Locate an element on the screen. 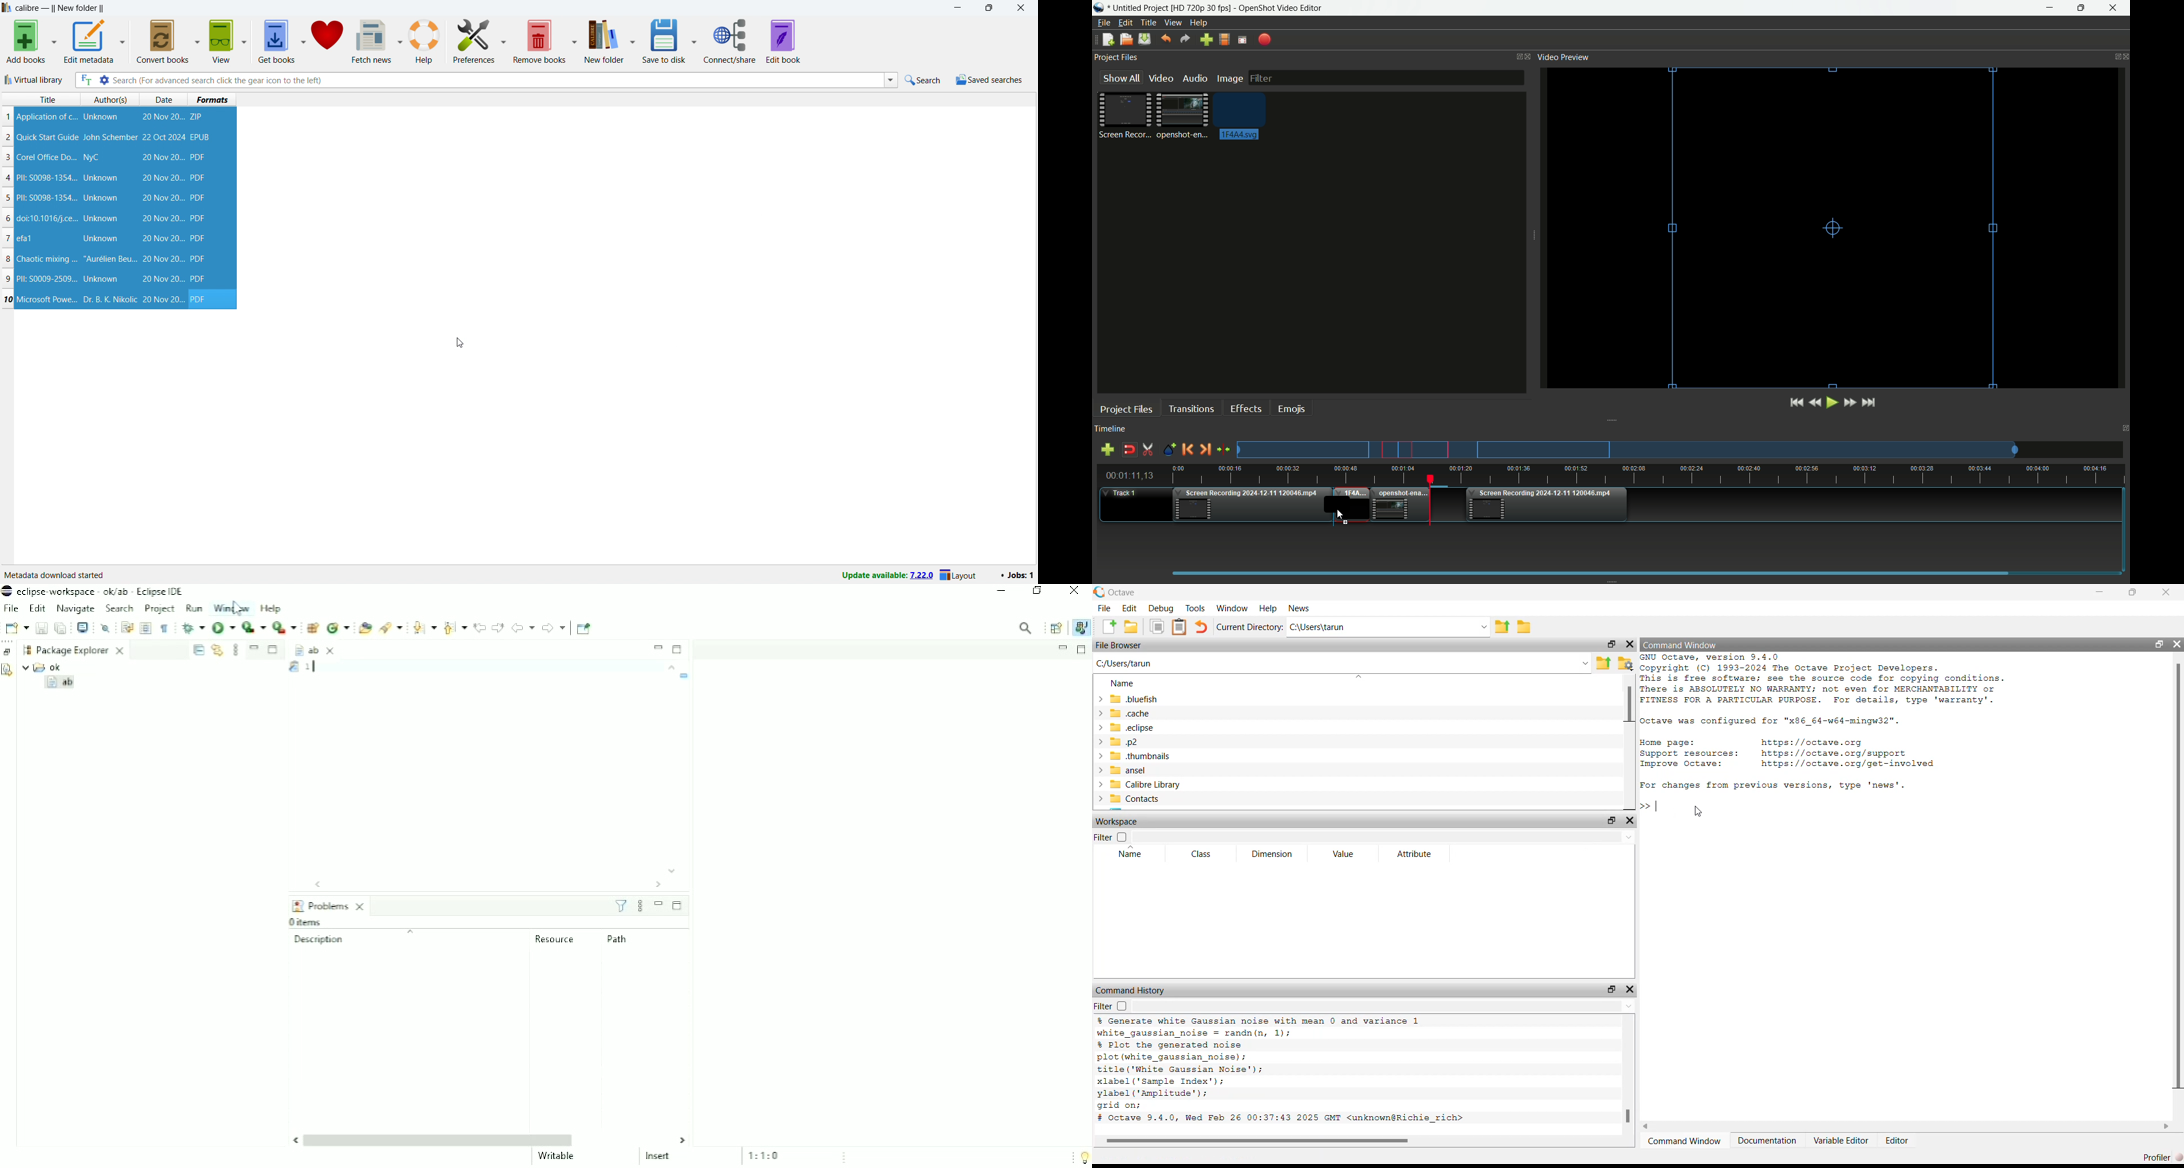 This screenshot has height=1176, width=2184. doi:10.1016/j.ce... is located at coordinates (49, 218).